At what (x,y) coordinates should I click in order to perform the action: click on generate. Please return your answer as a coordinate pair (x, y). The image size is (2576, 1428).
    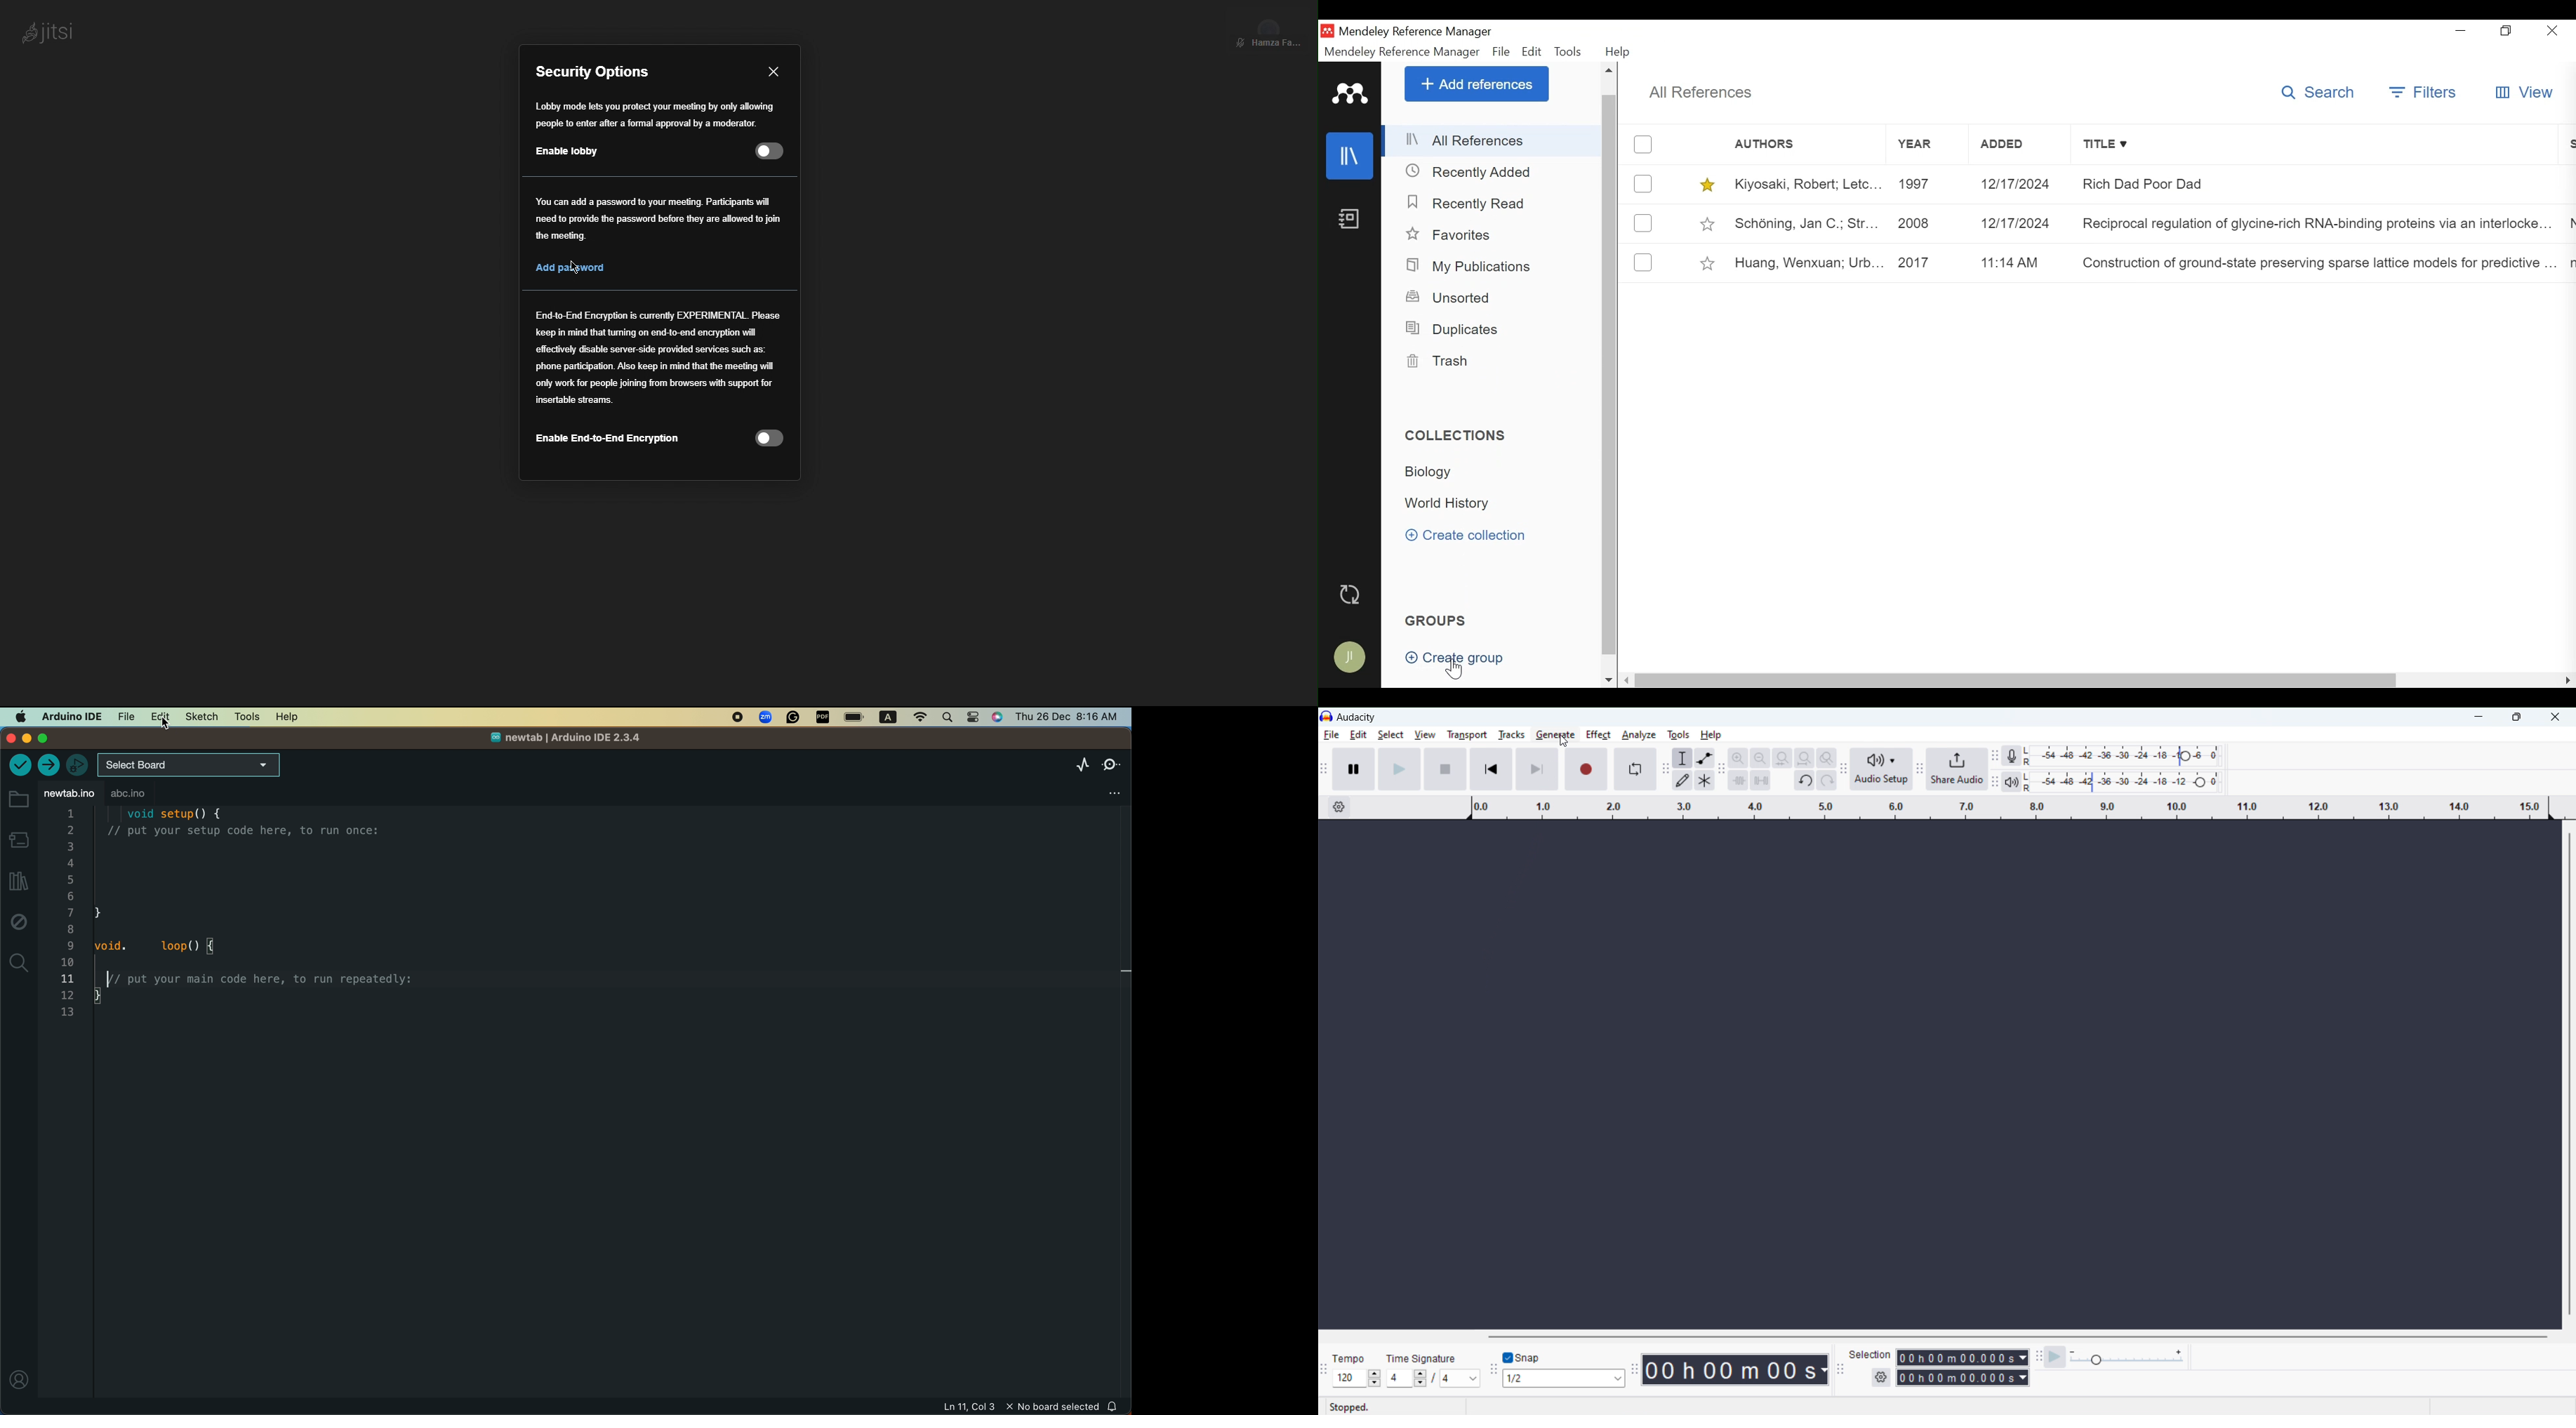
    Looking at the image, I should click on (1556, 734).